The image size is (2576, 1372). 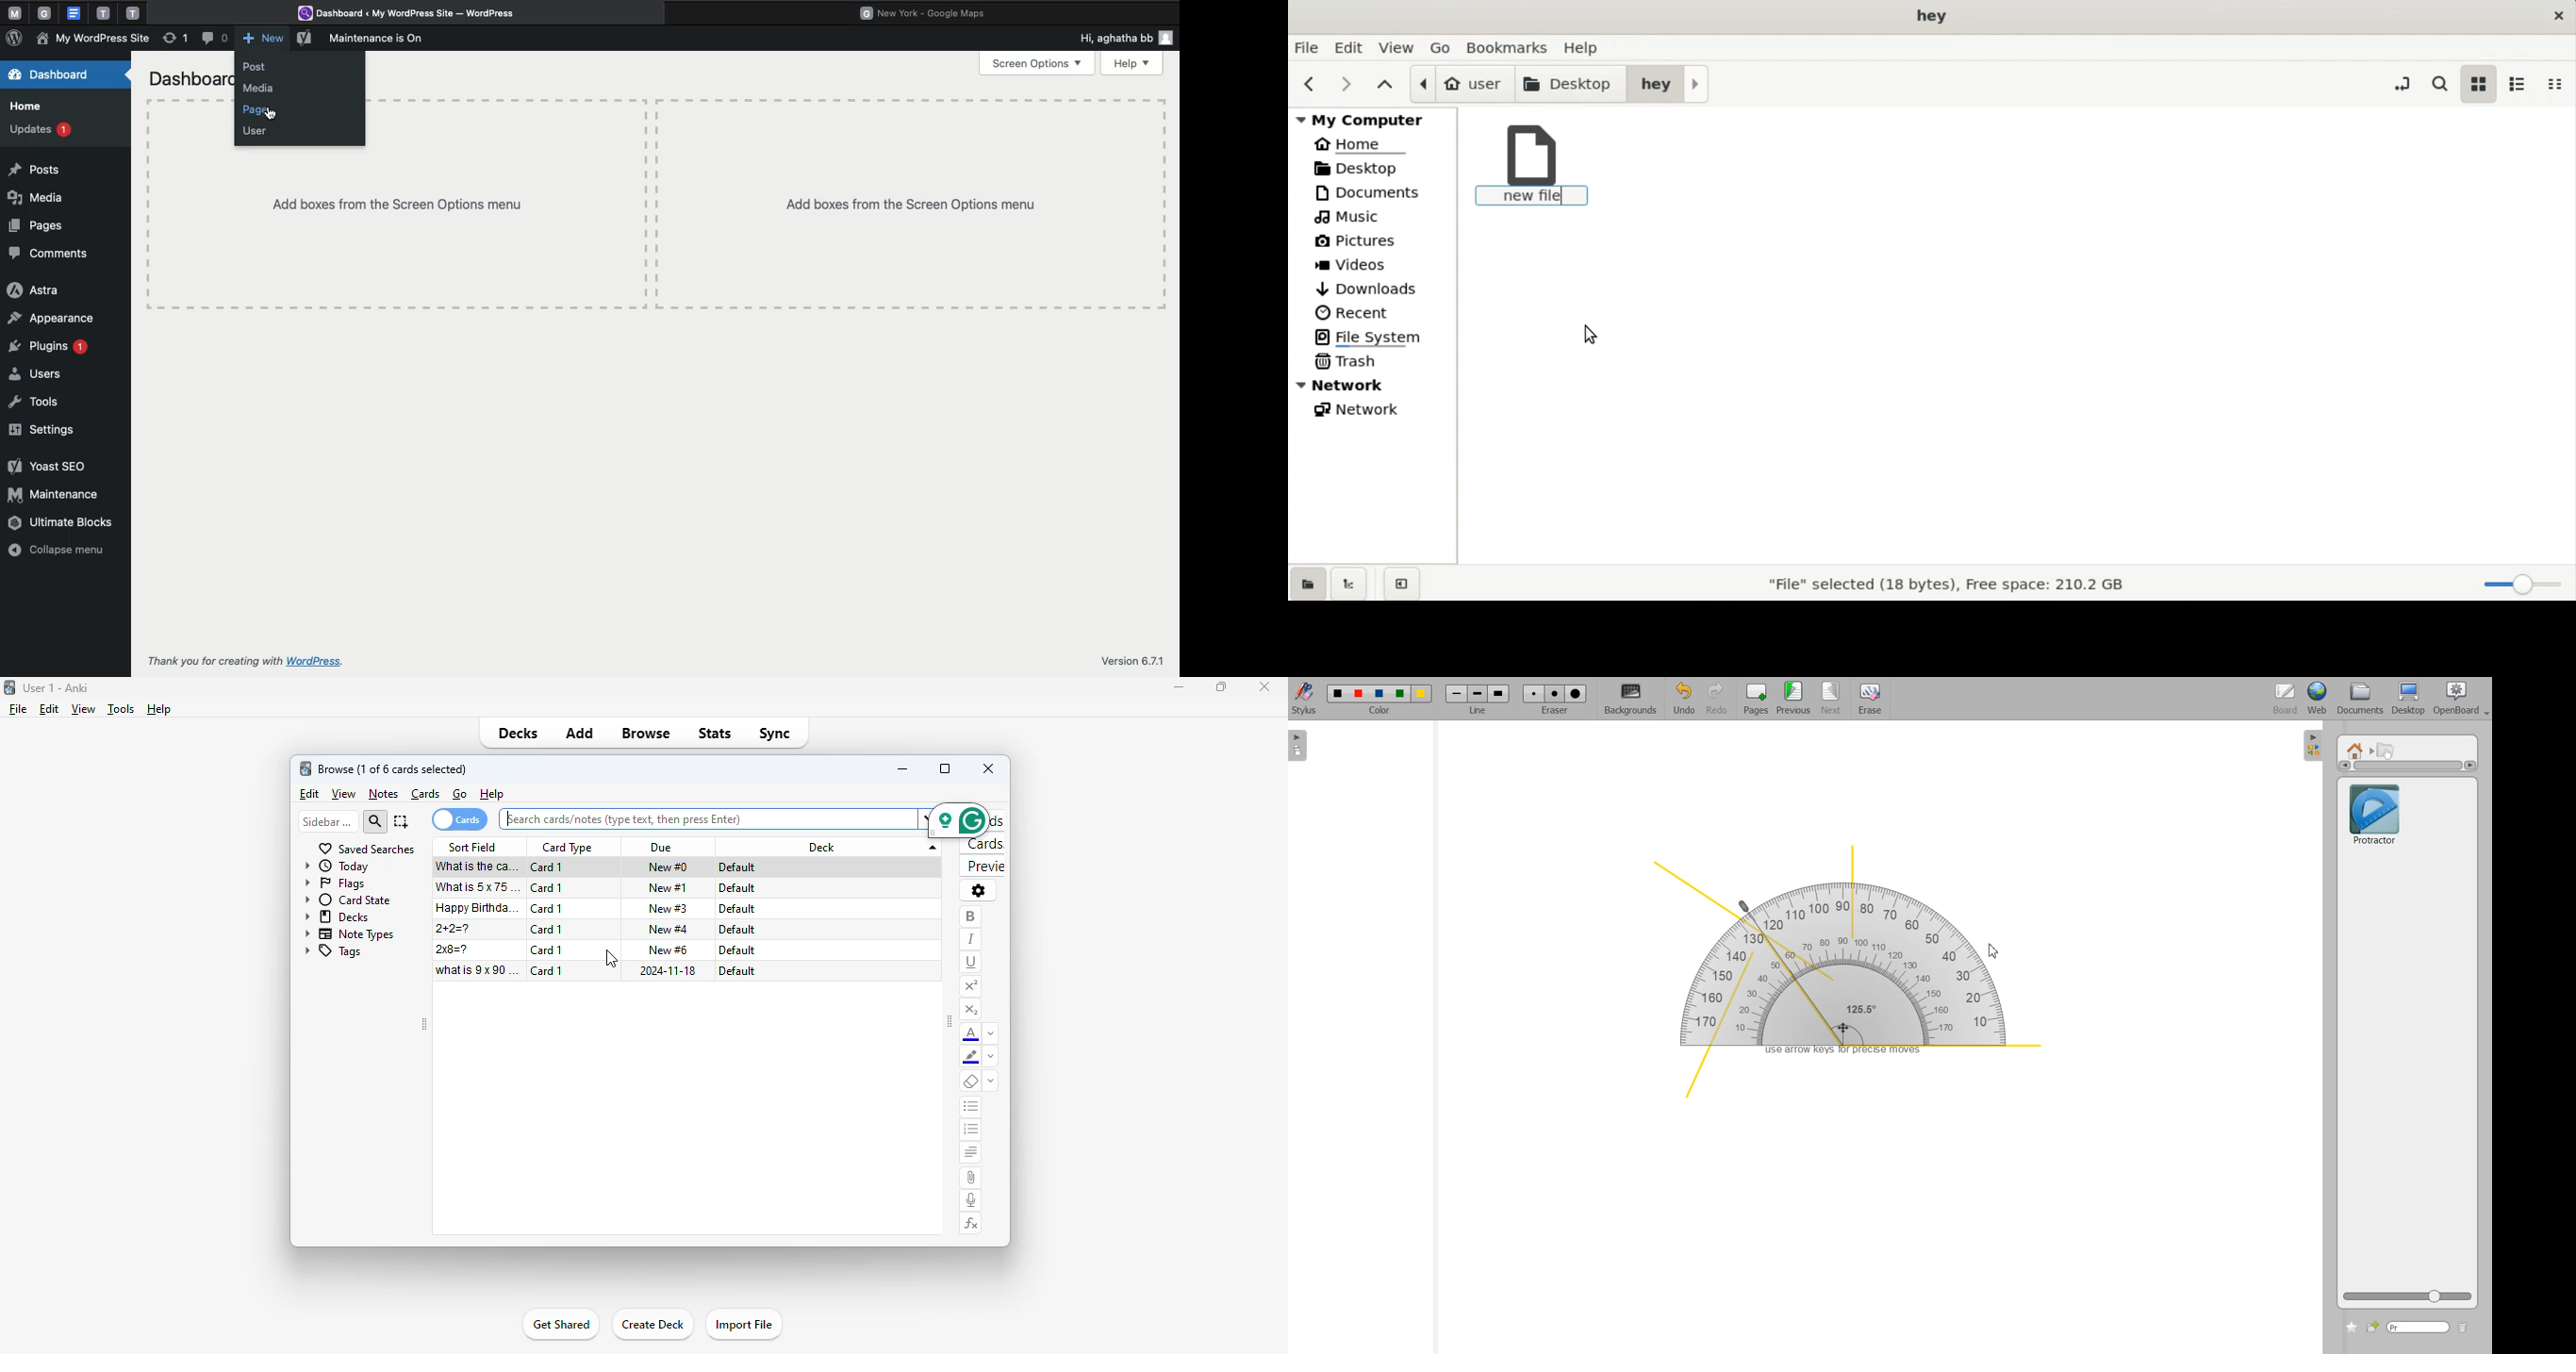 What do you see at coordinates (736, 888) in the screenshot?
I see `default` at bounding box center [736, 888].